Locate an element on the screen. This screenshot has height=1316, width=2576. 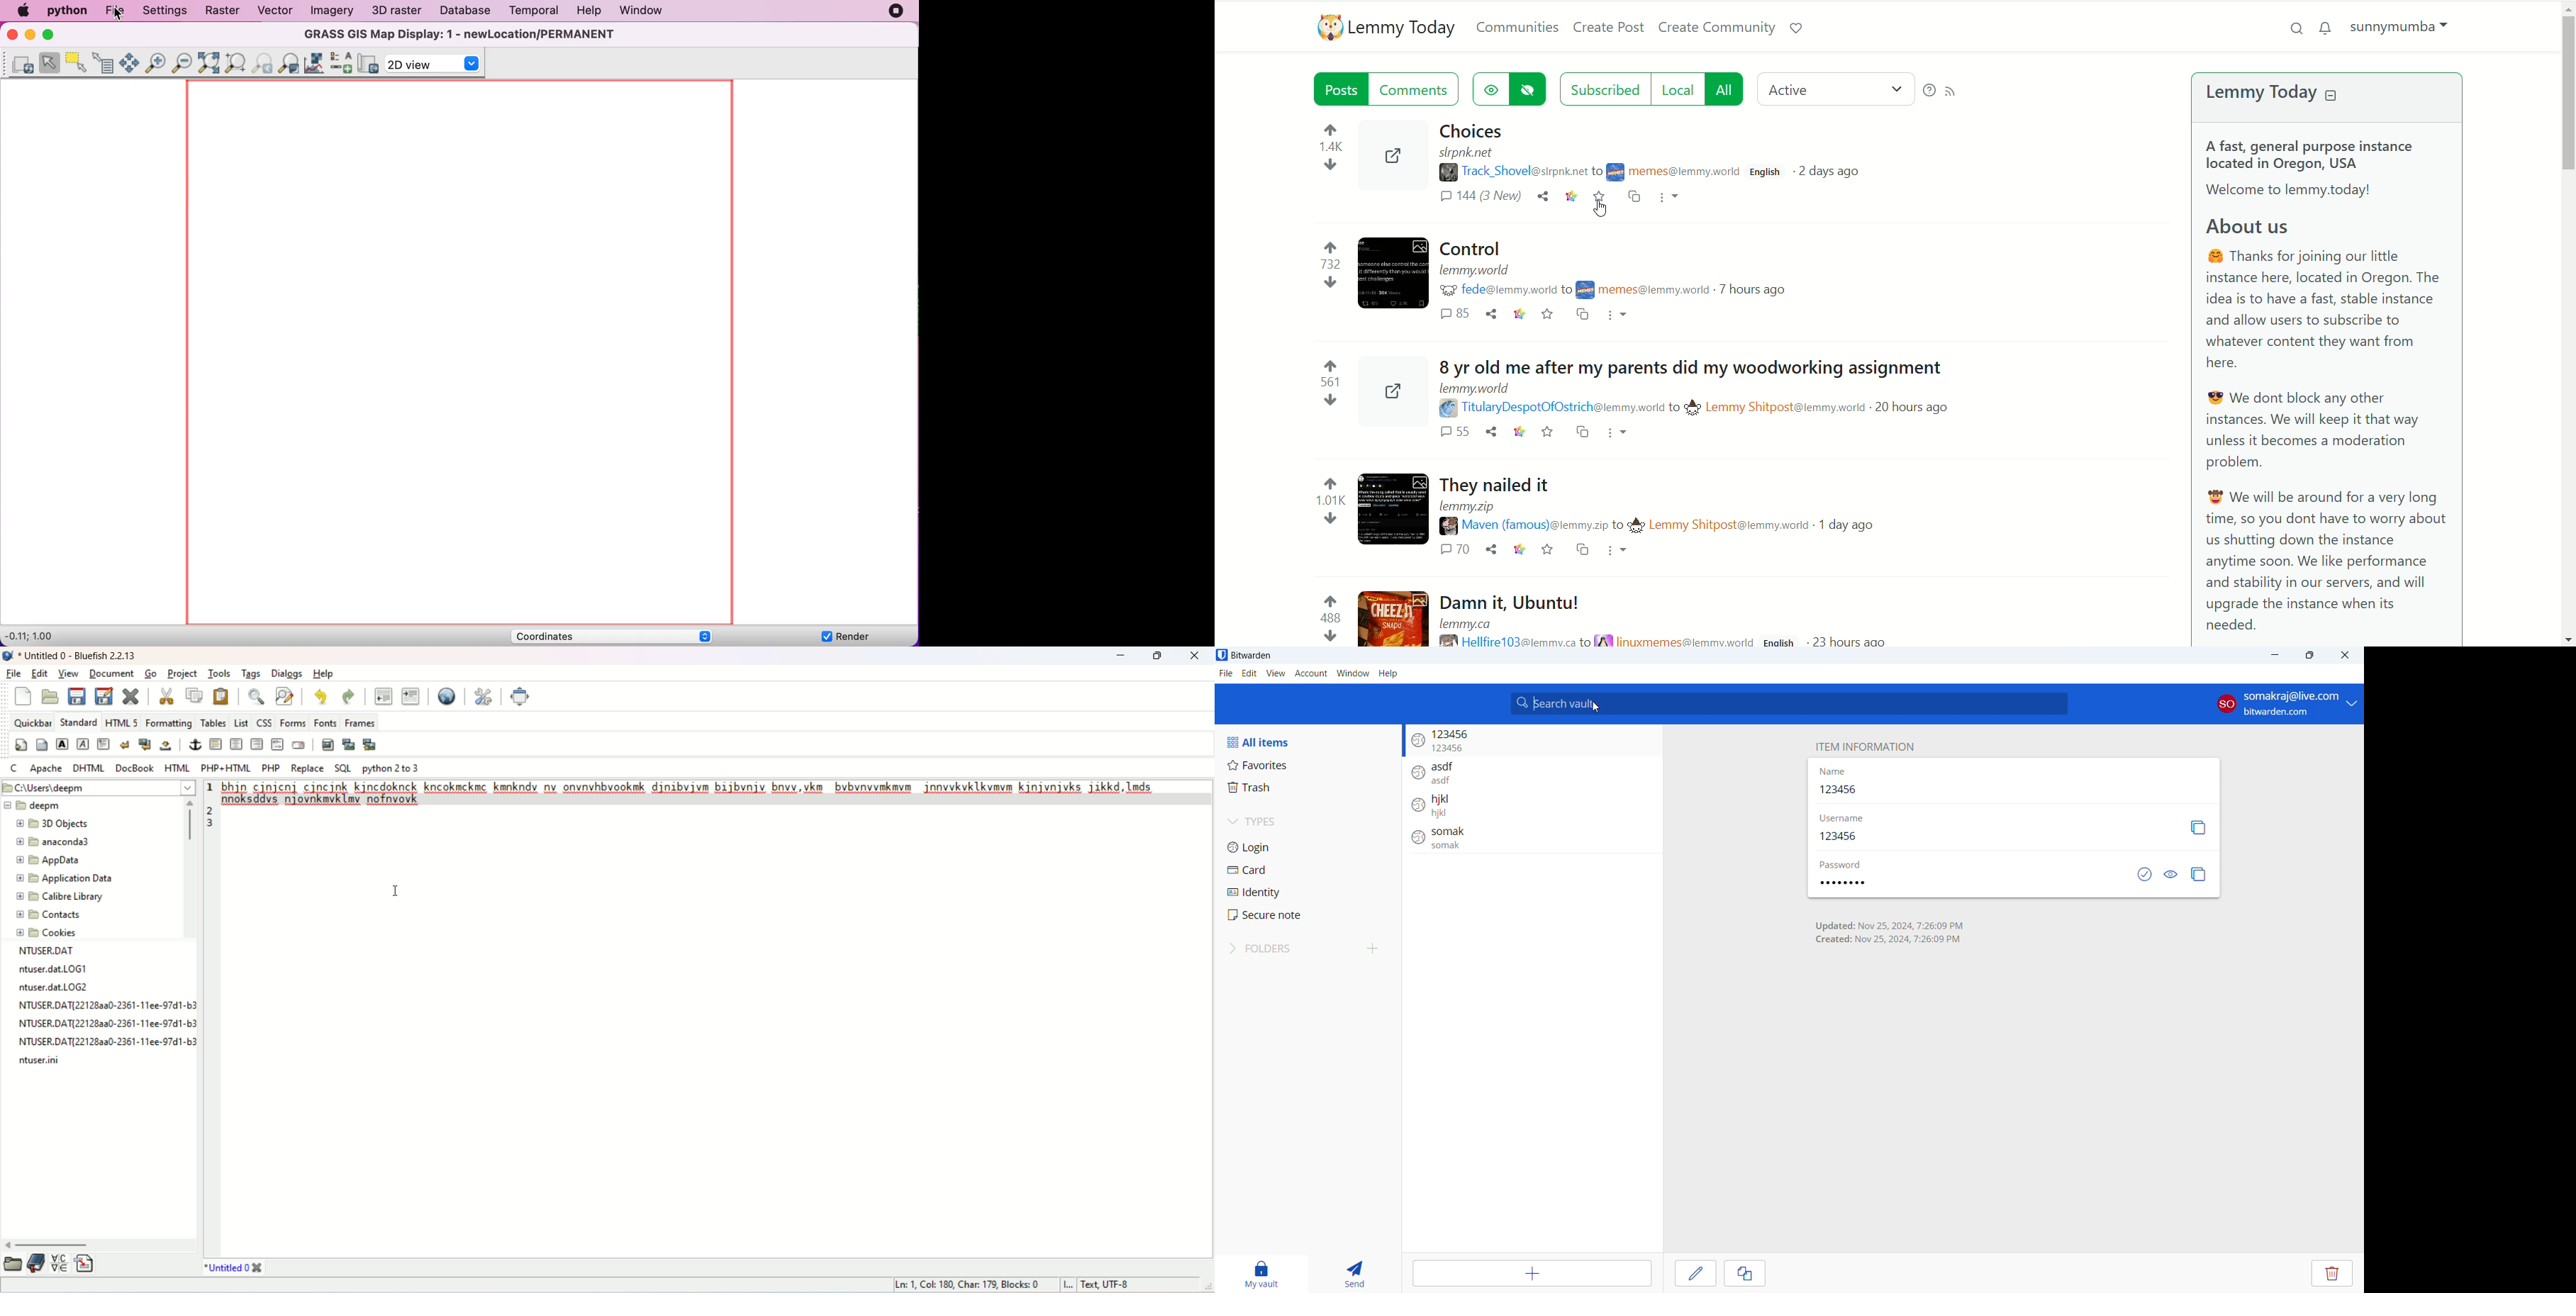
DOCBOOK is located at coordinates (136, 767).